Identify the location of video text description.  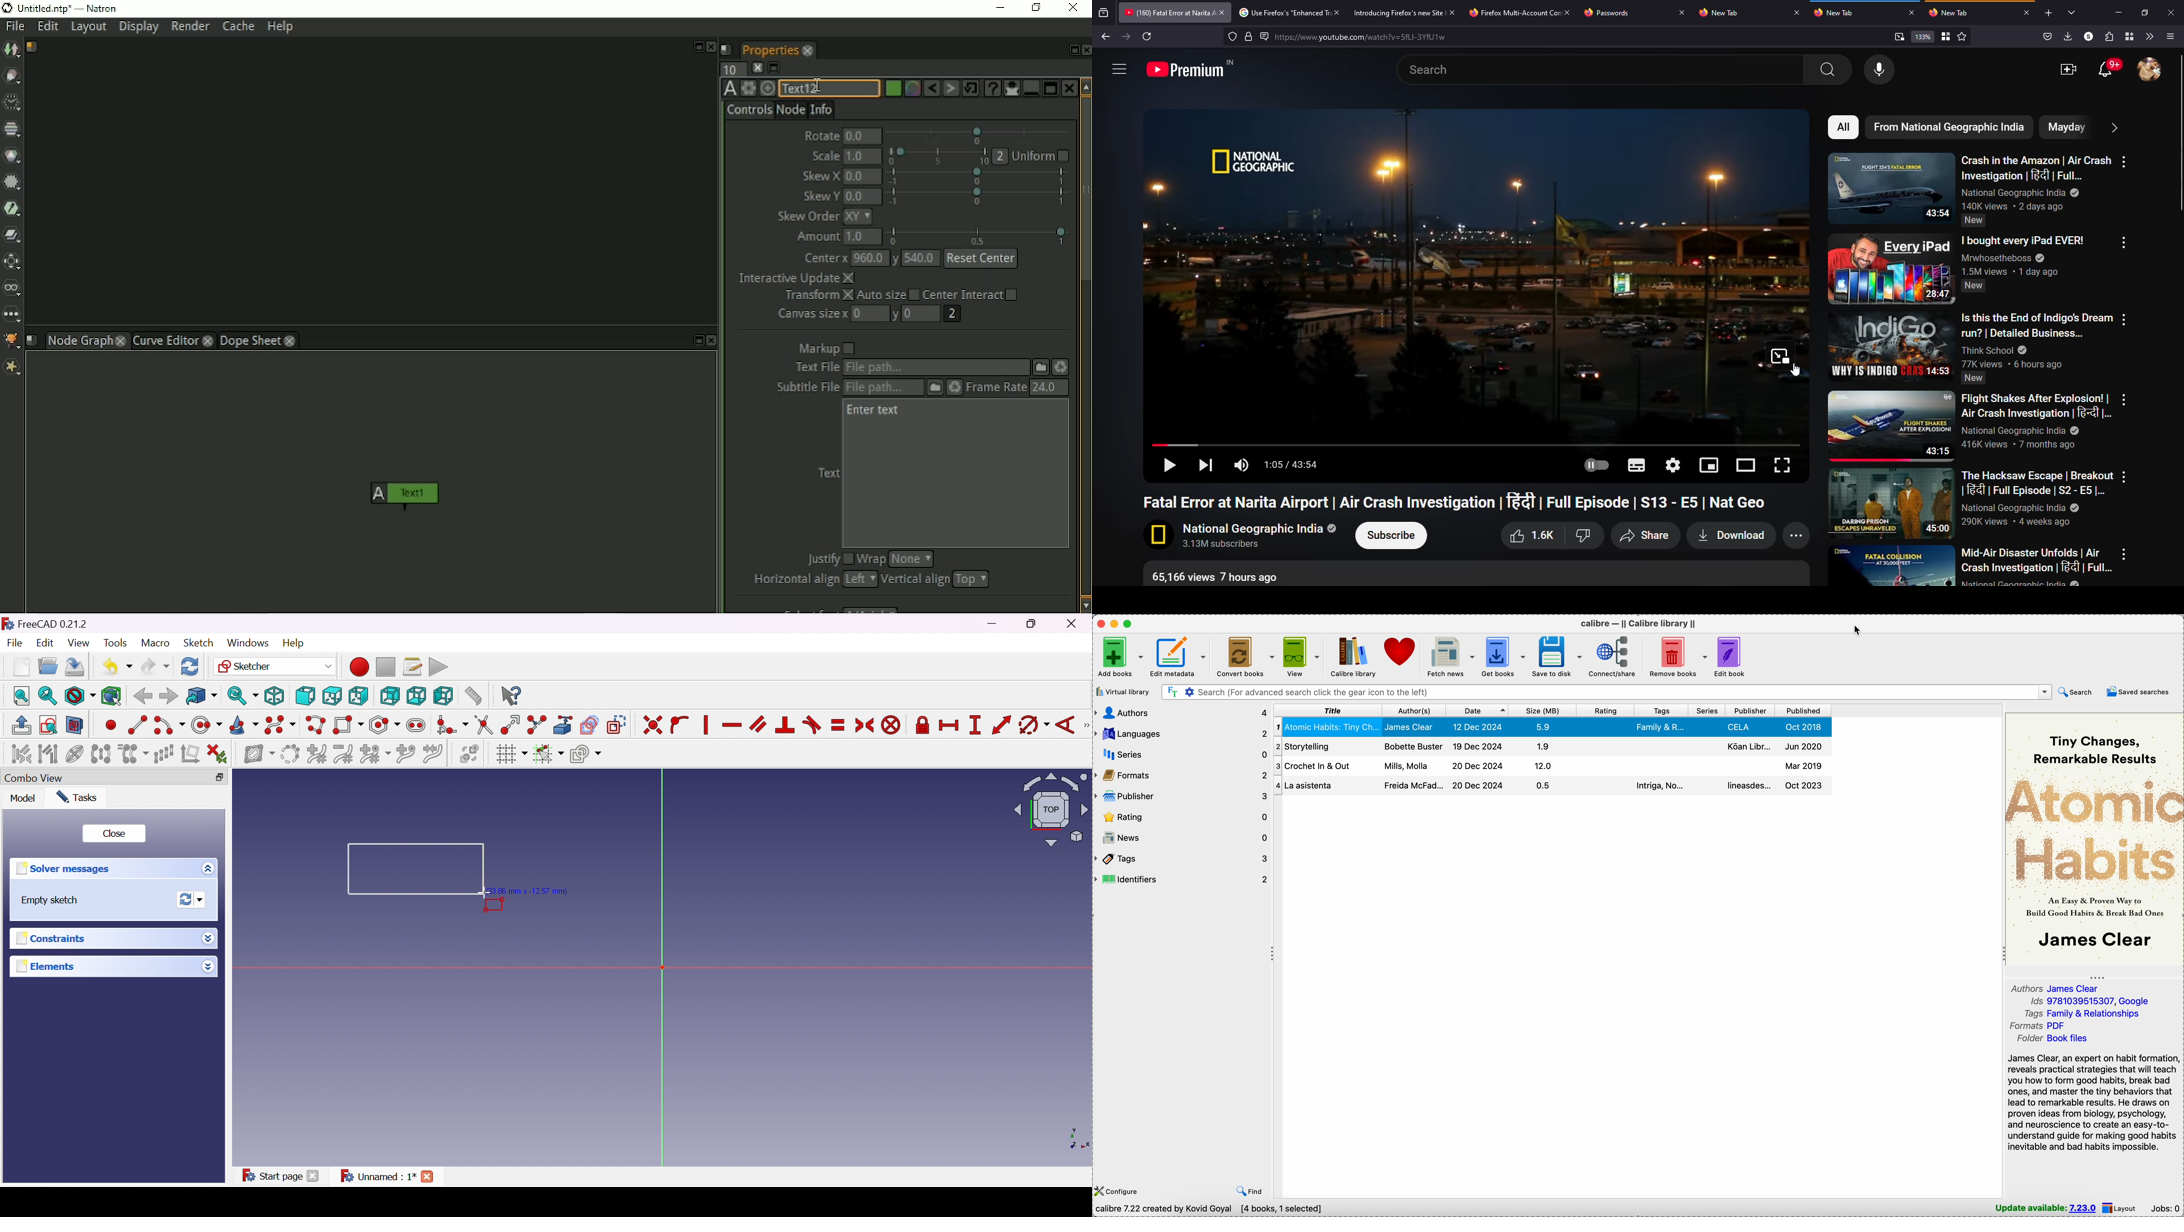
(2037, 341).